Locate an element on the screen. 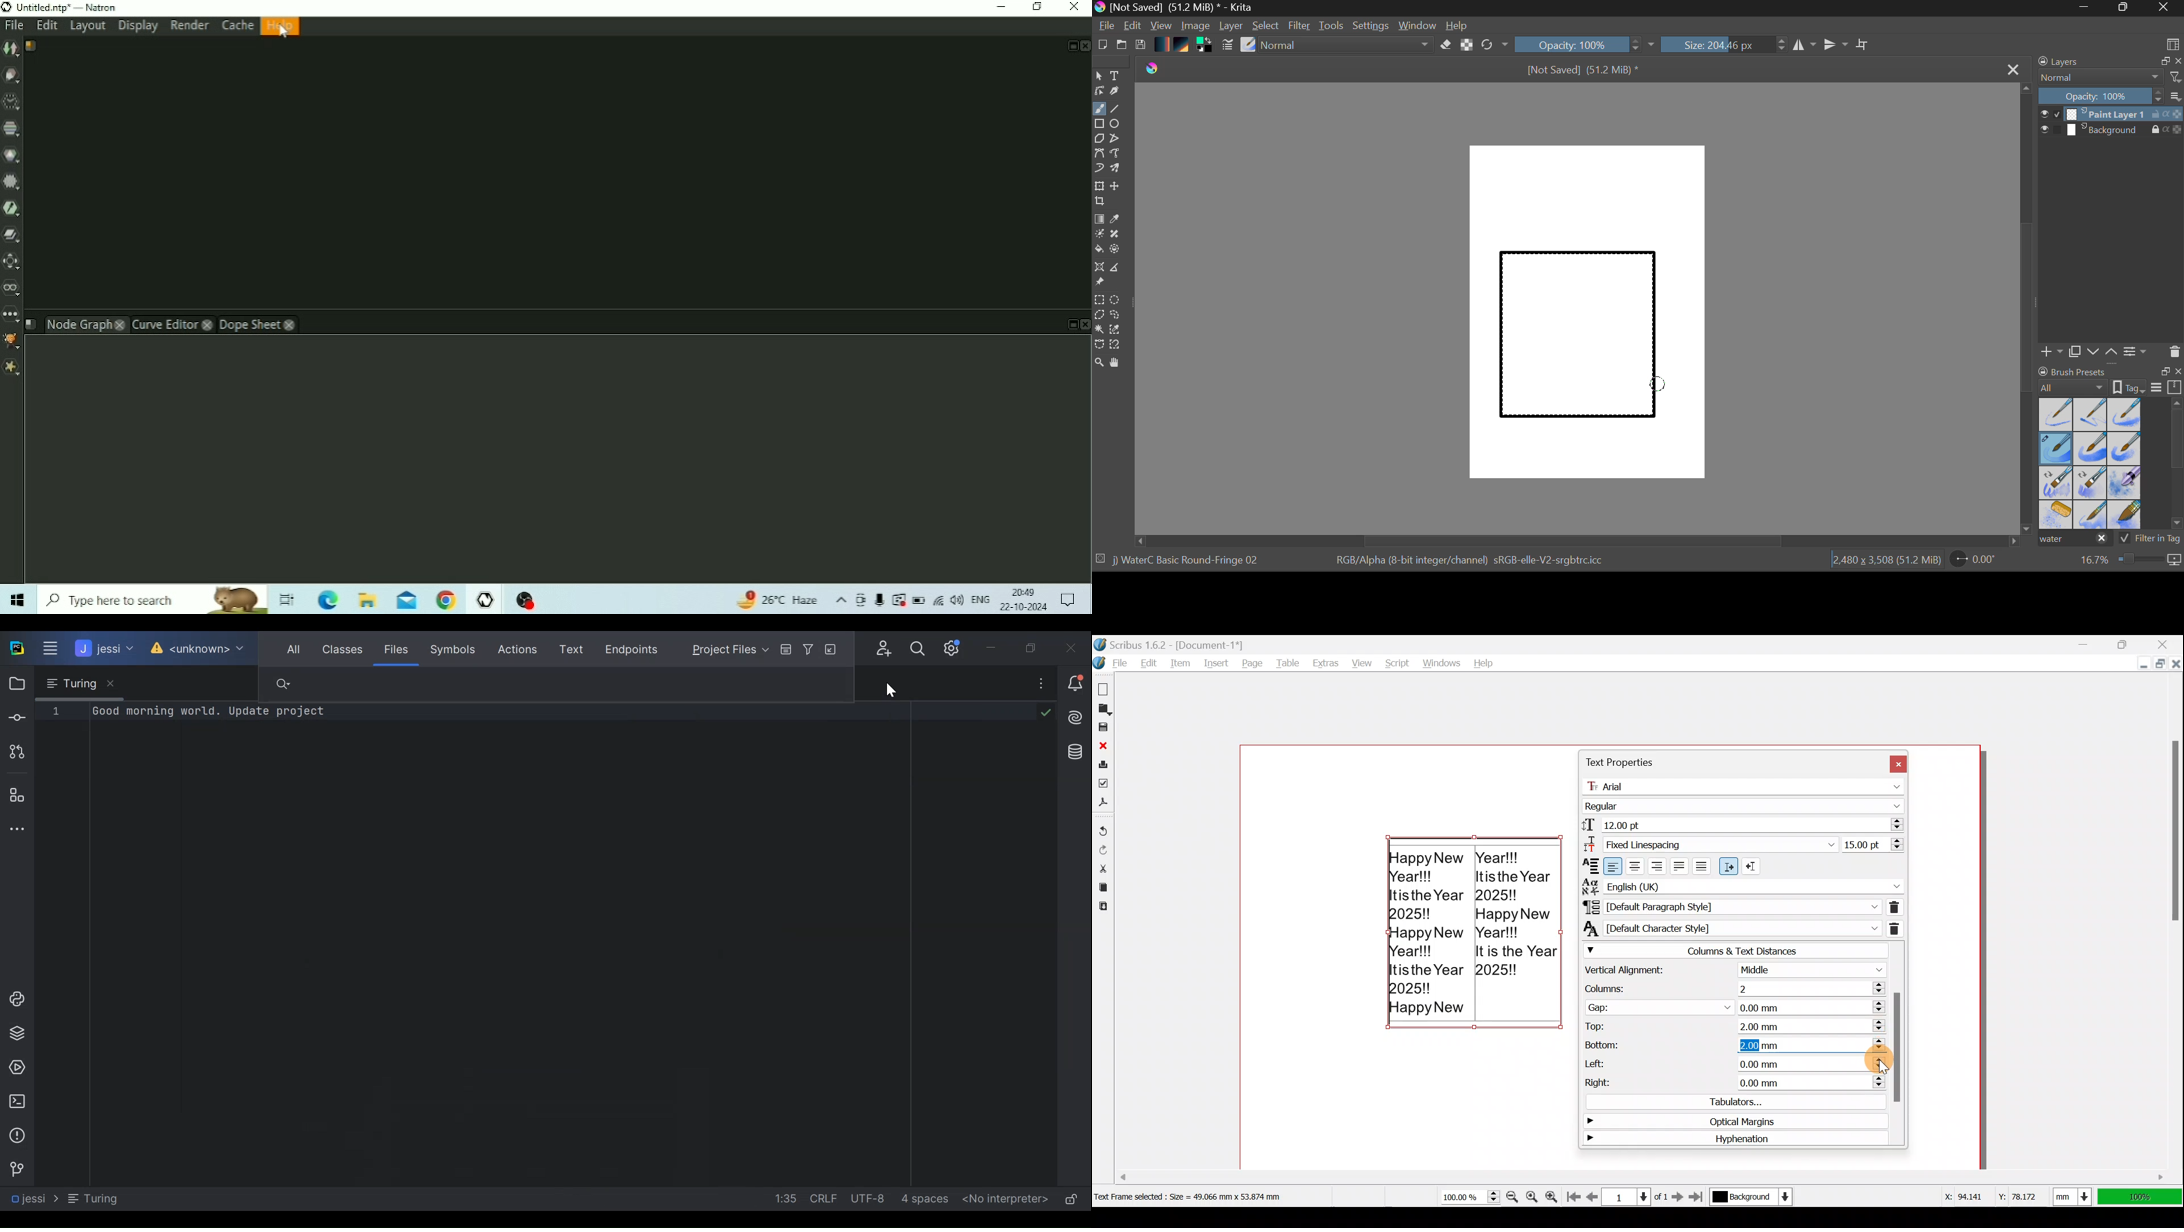  Lock Alpha is located at coordinates (1465, 46).